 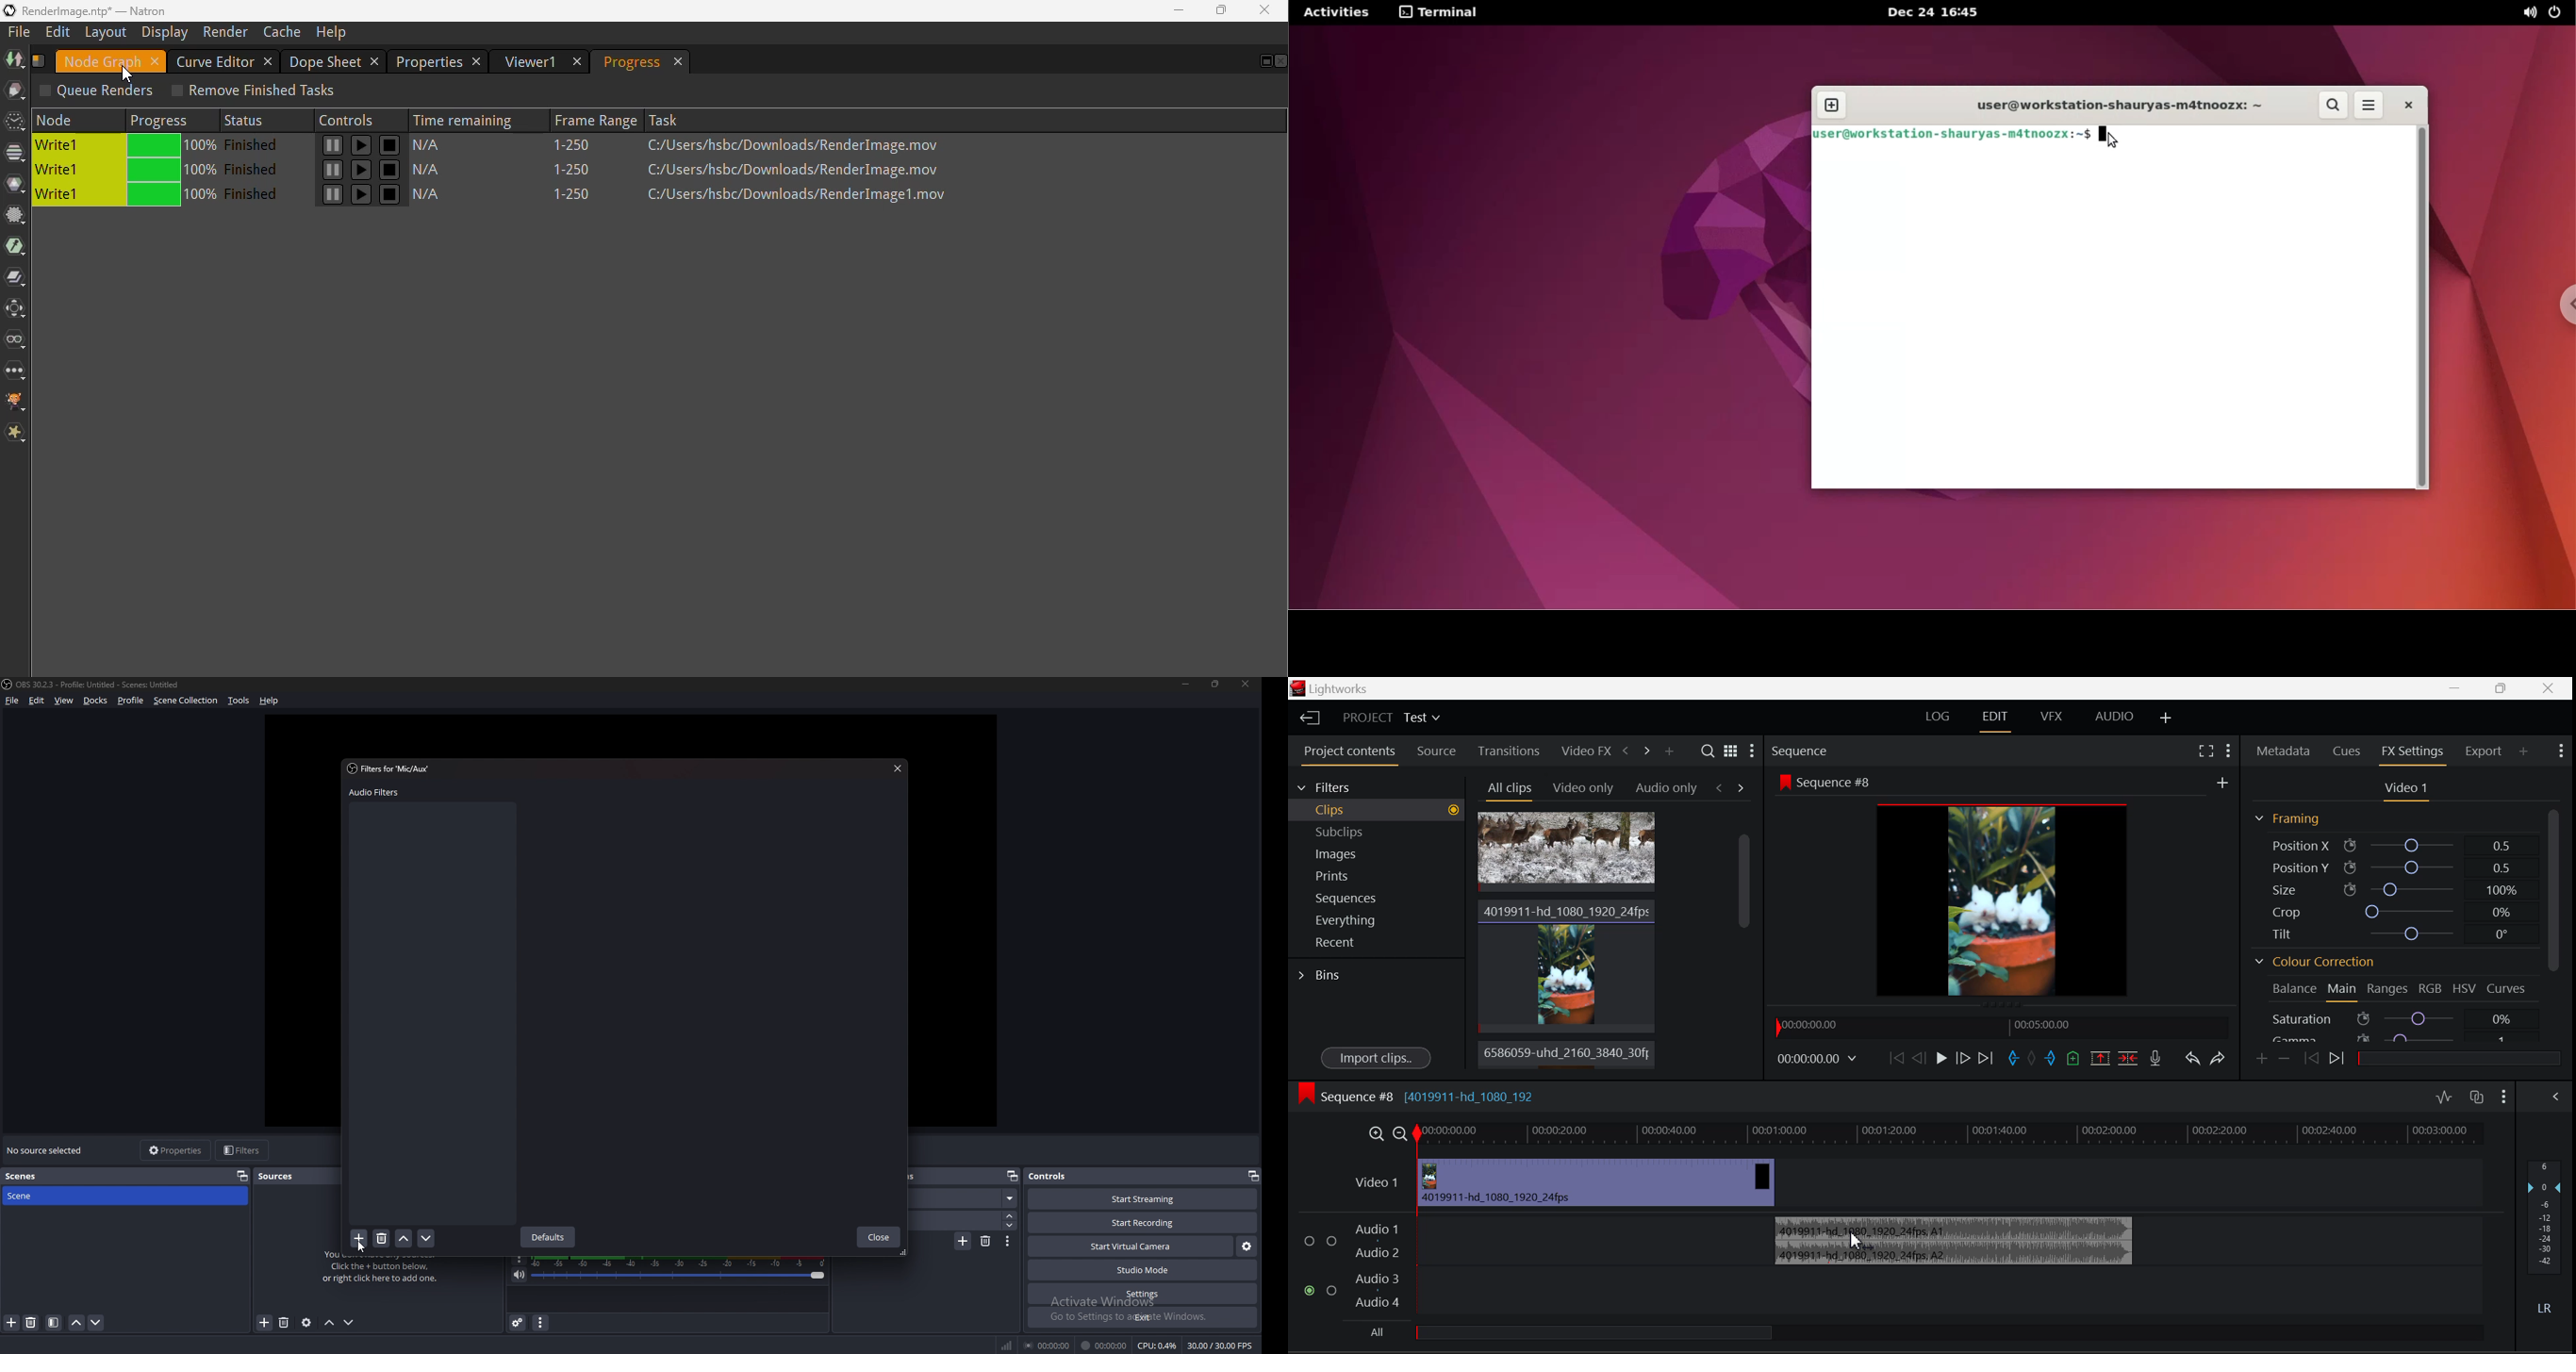 I want to click on start streaming, so click(x=1142, y=1200).